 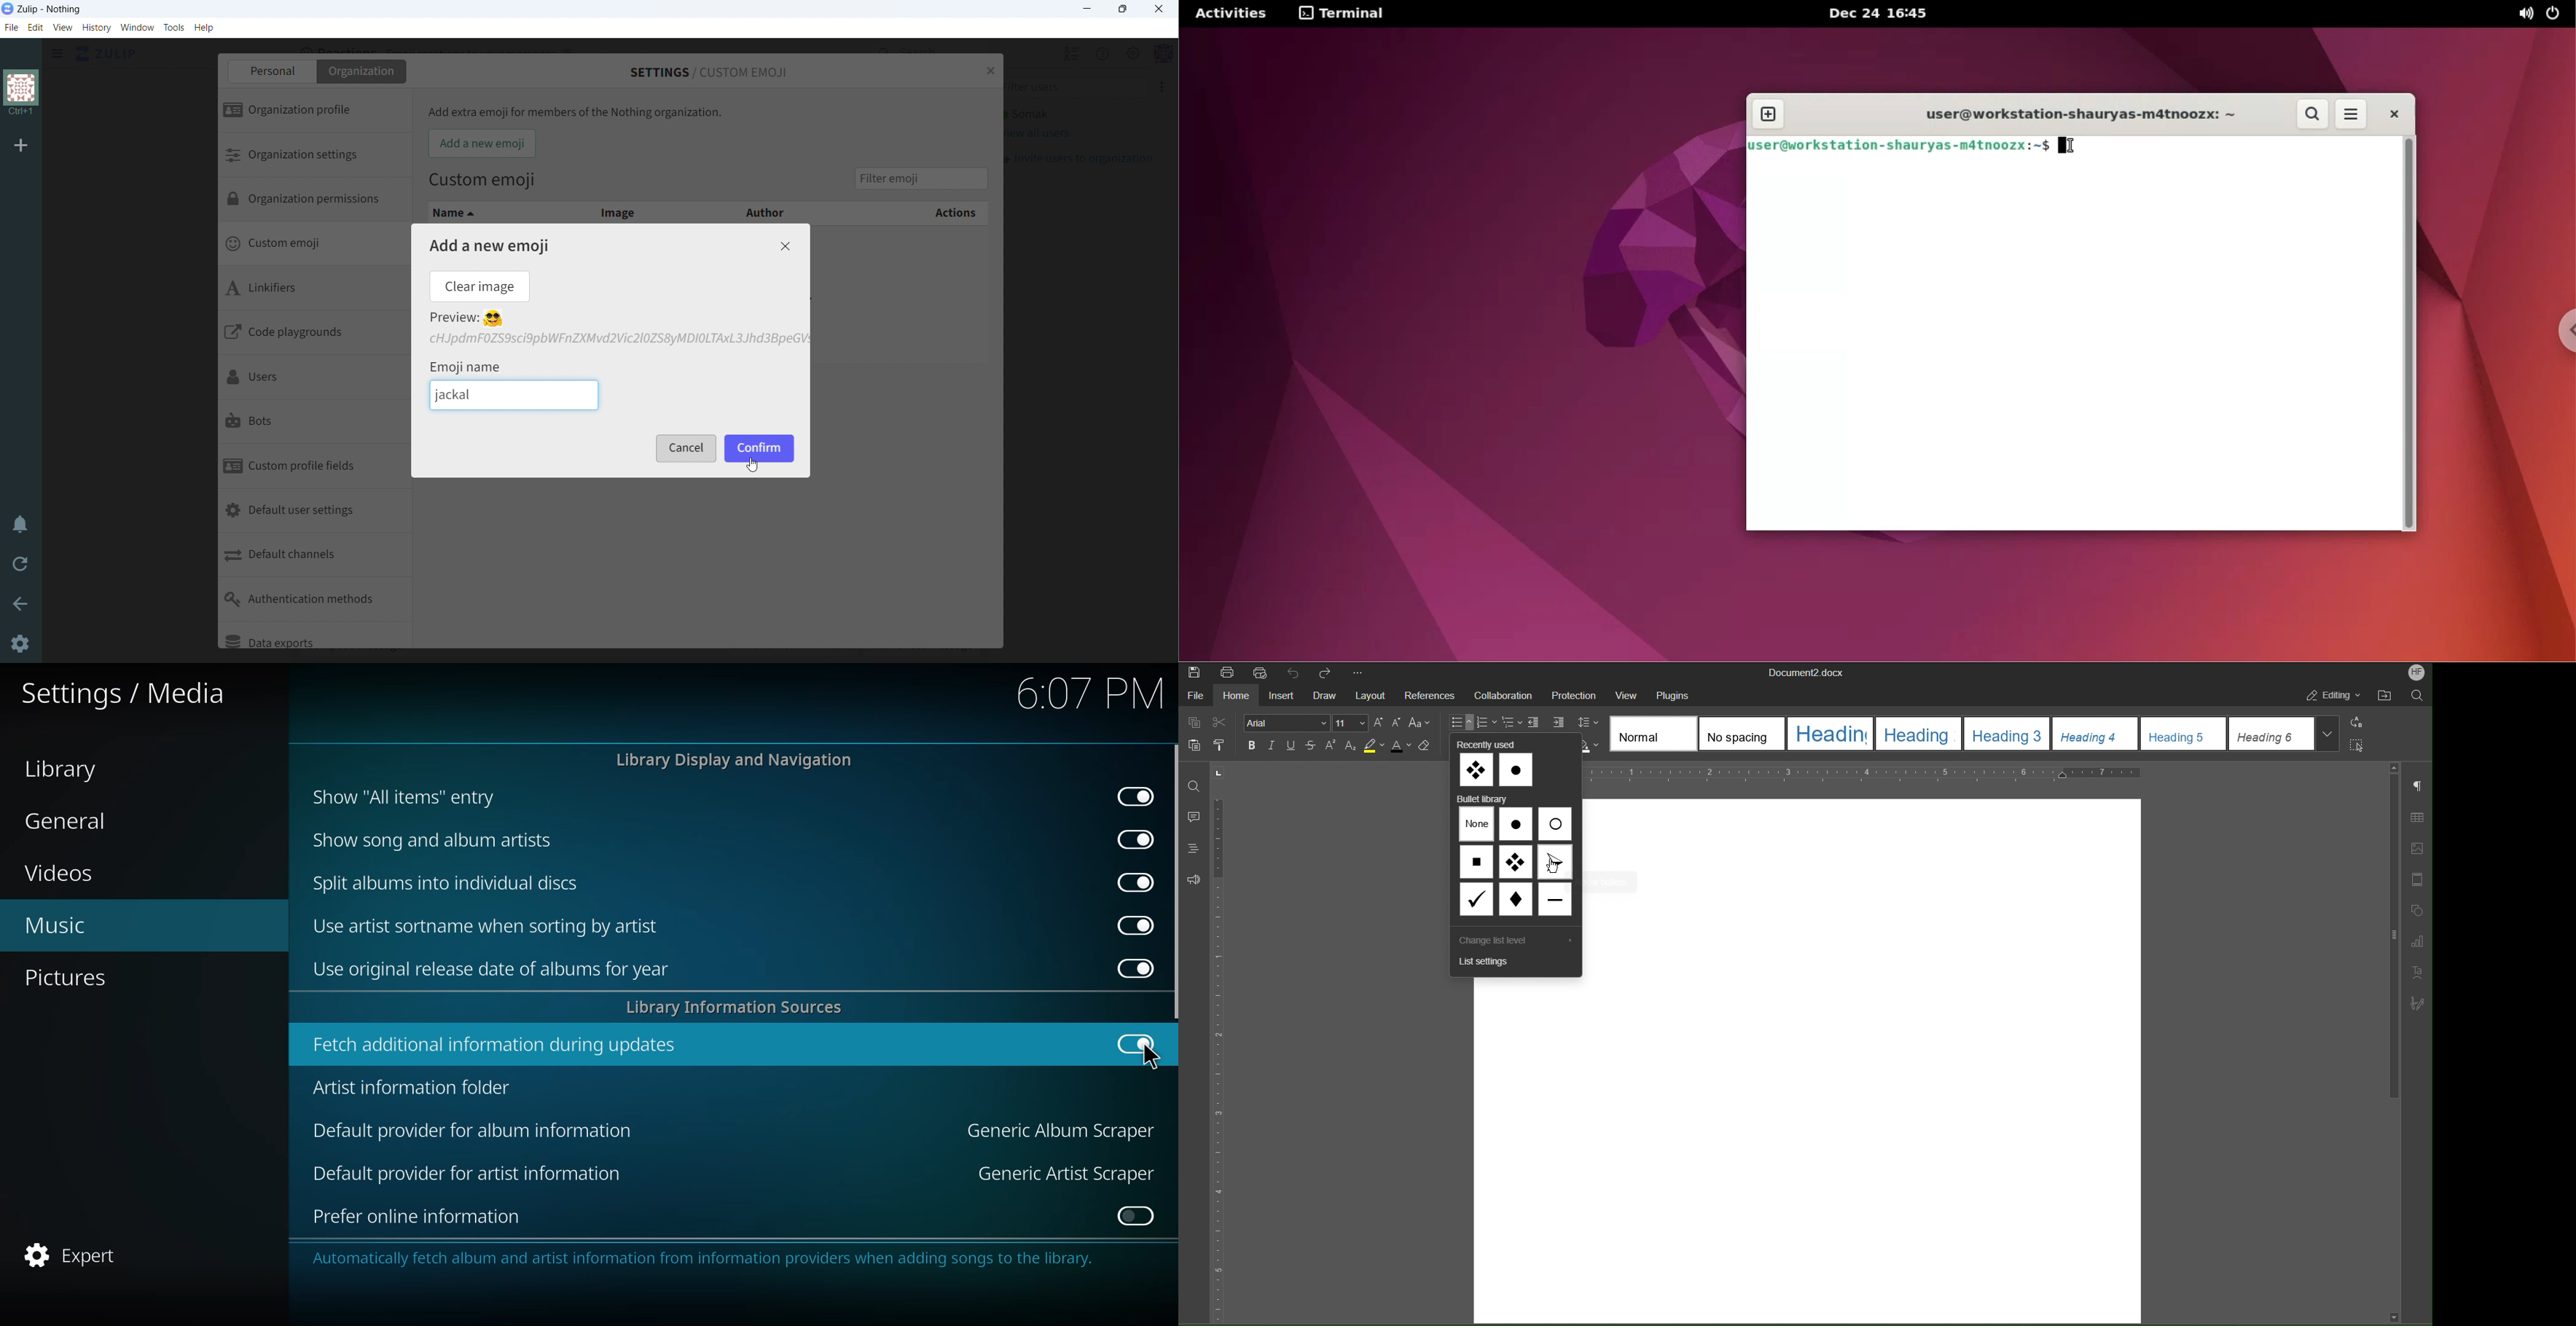 What do you see at coordinates (1484, 799) in the screenshot?
I see `Bullet Library` at bounding box center [1484, 799].